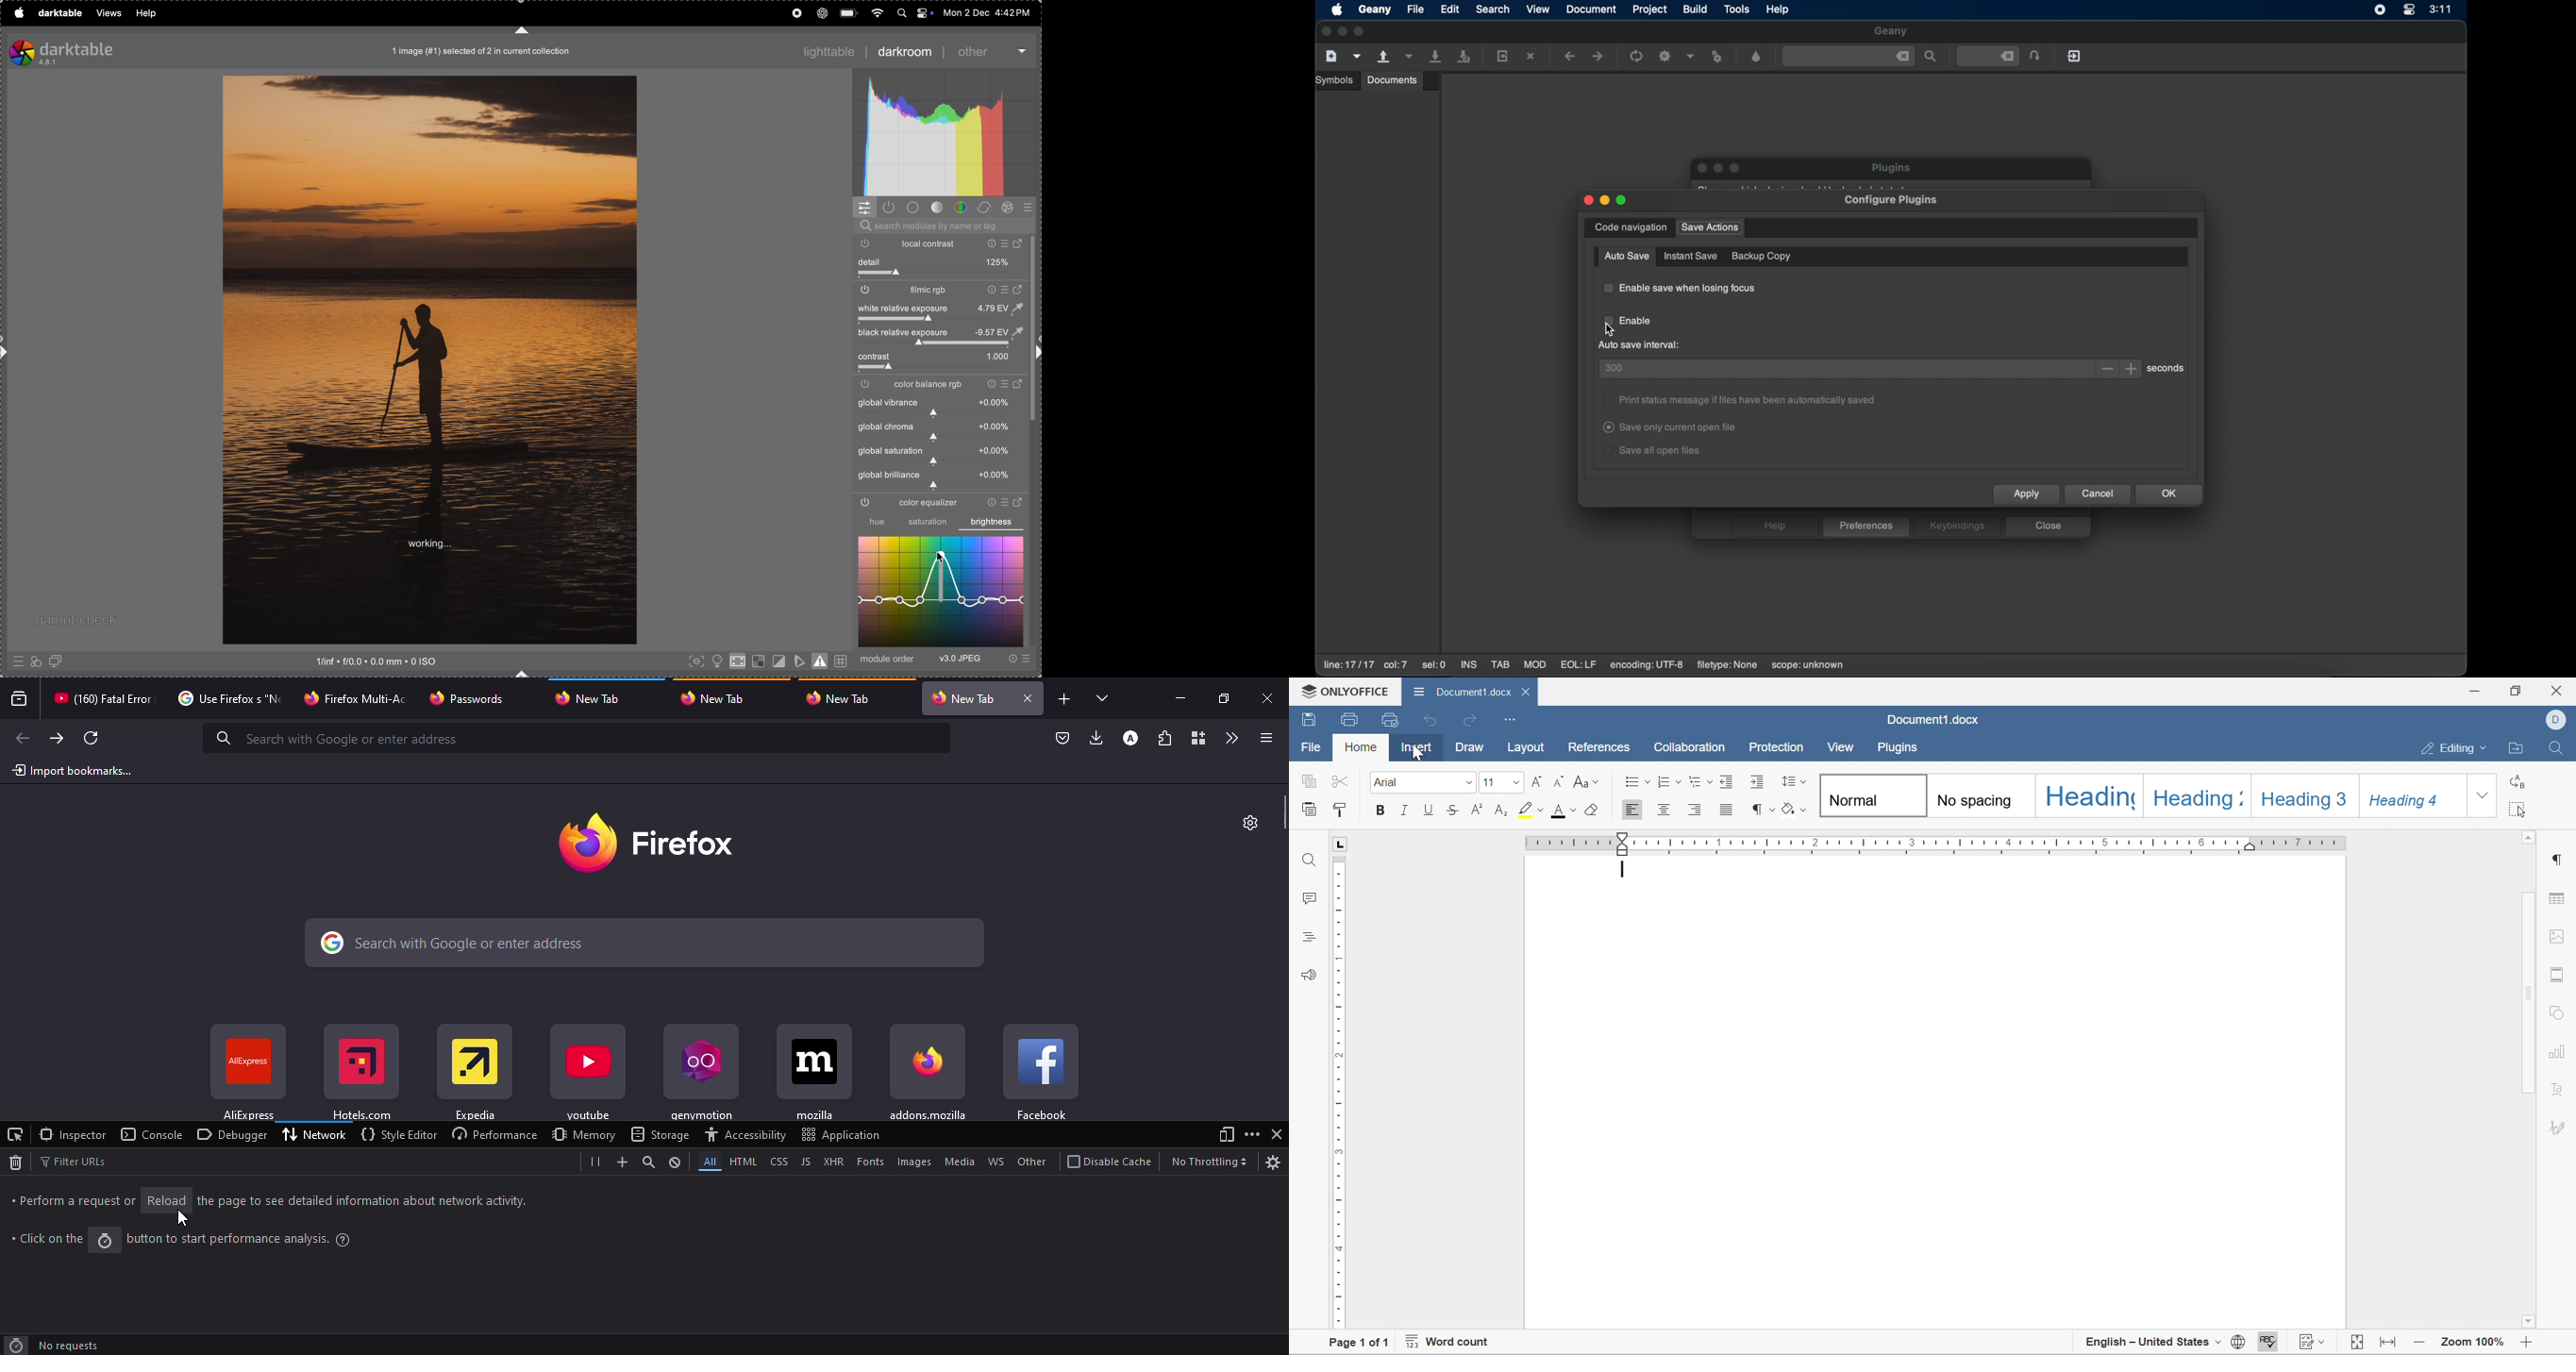  Describe the element at coordinates (822, 13) in the screenshot. I see `chatgpt` at that location.